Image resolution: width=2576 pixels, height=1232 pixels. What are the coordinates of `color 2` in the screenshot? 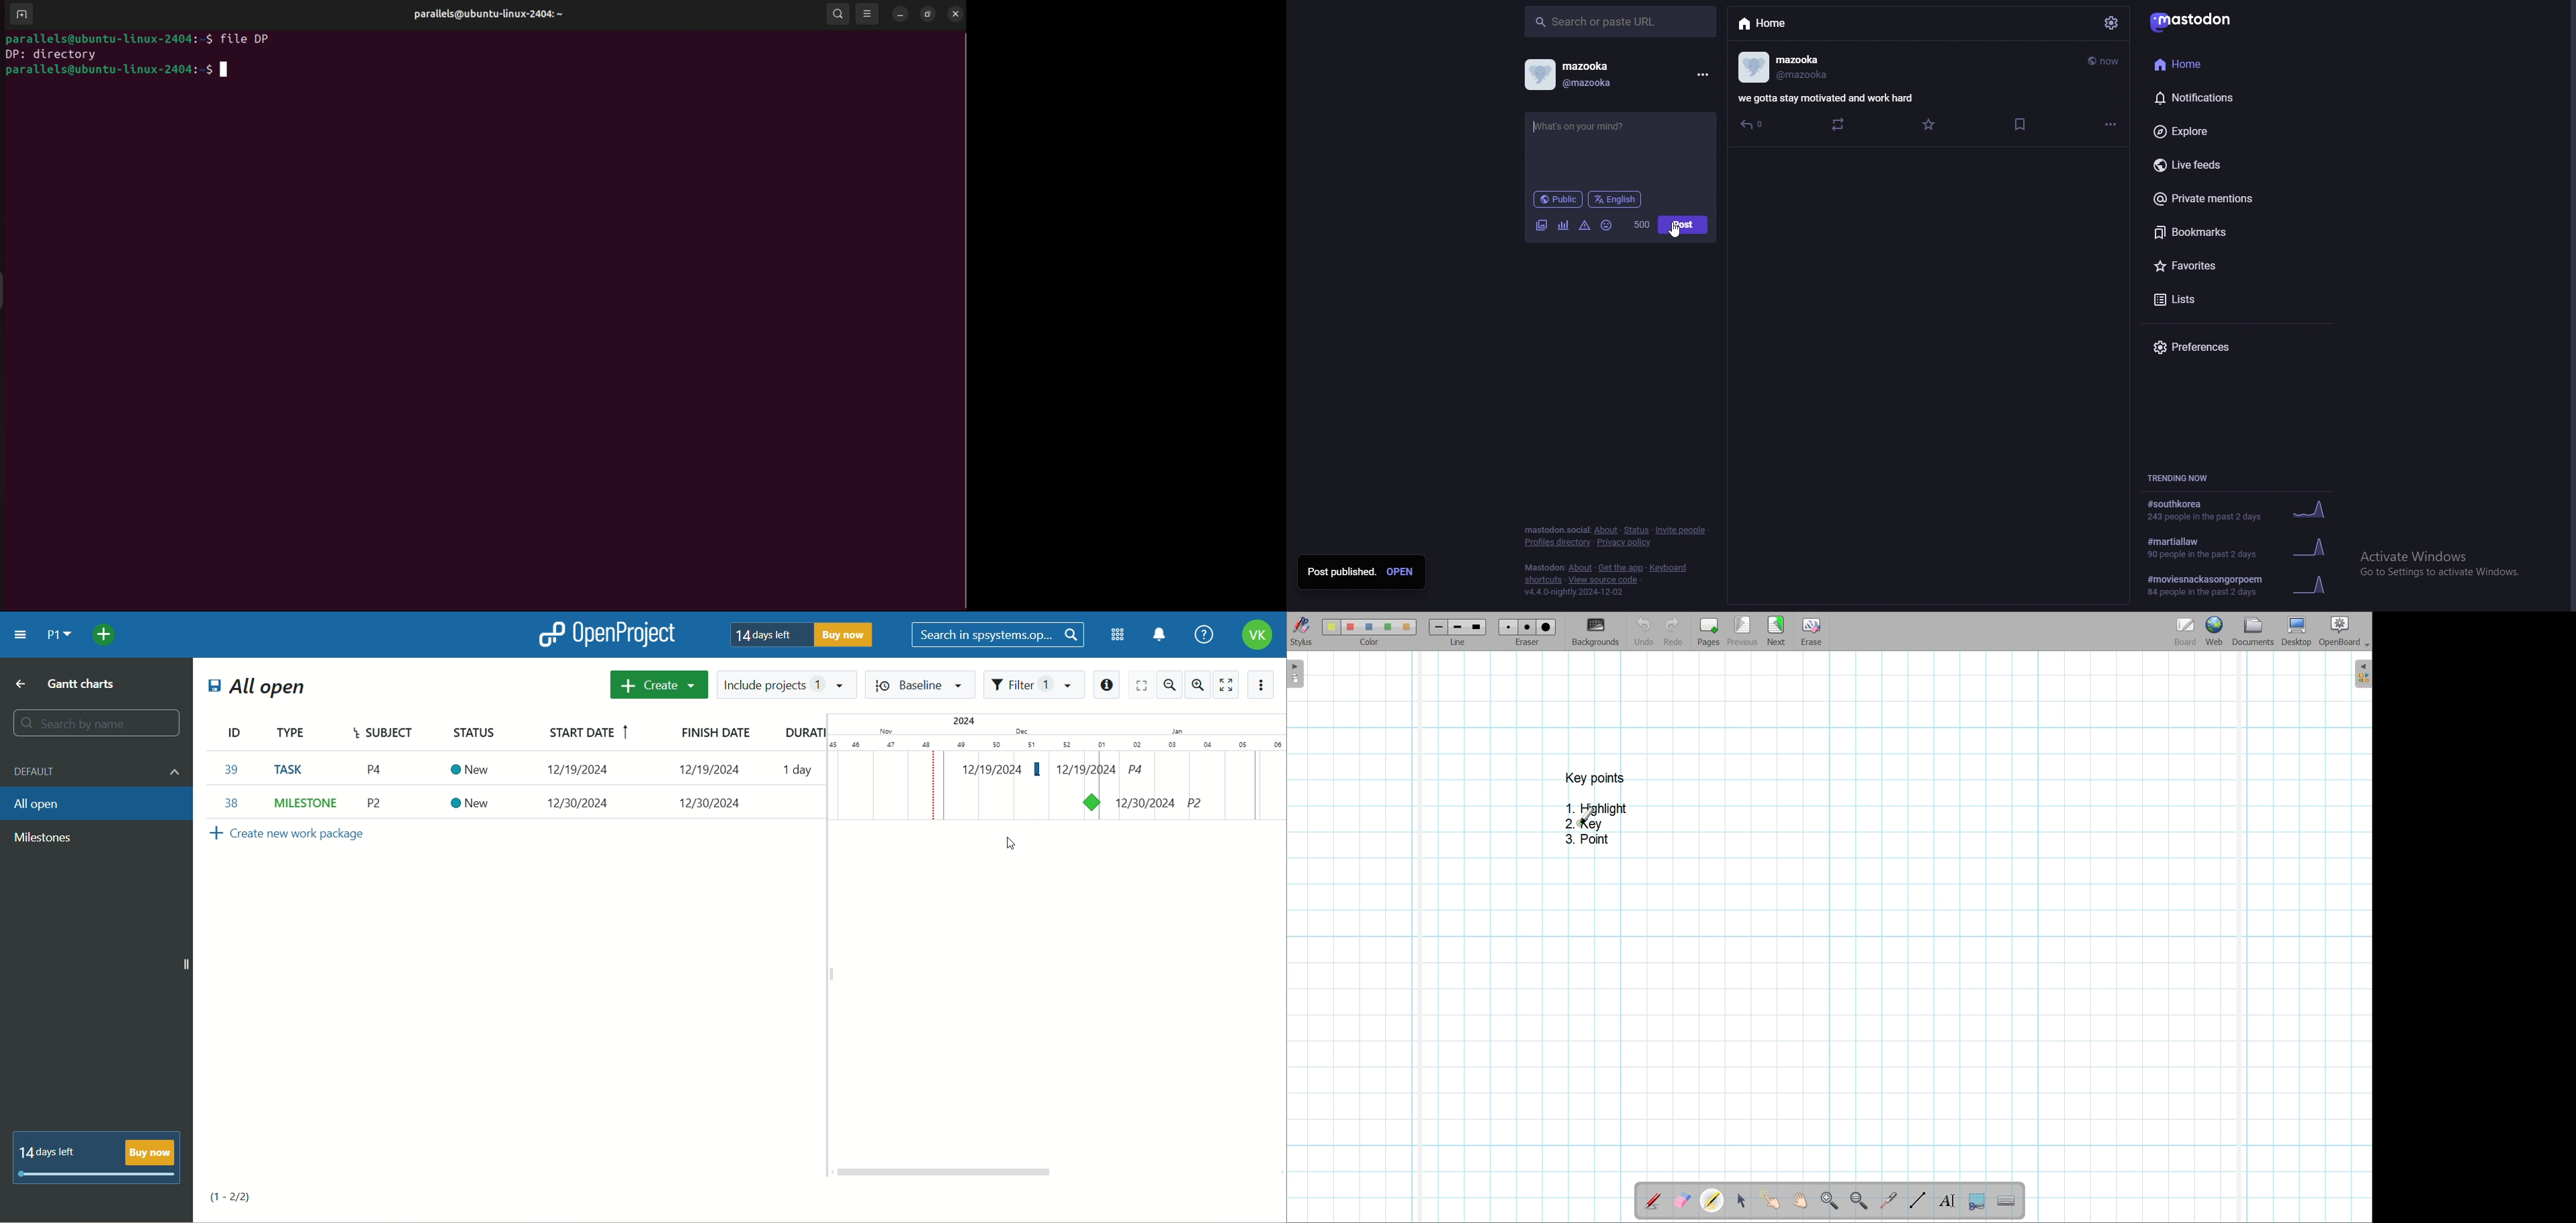 It's located at (1350, 627).